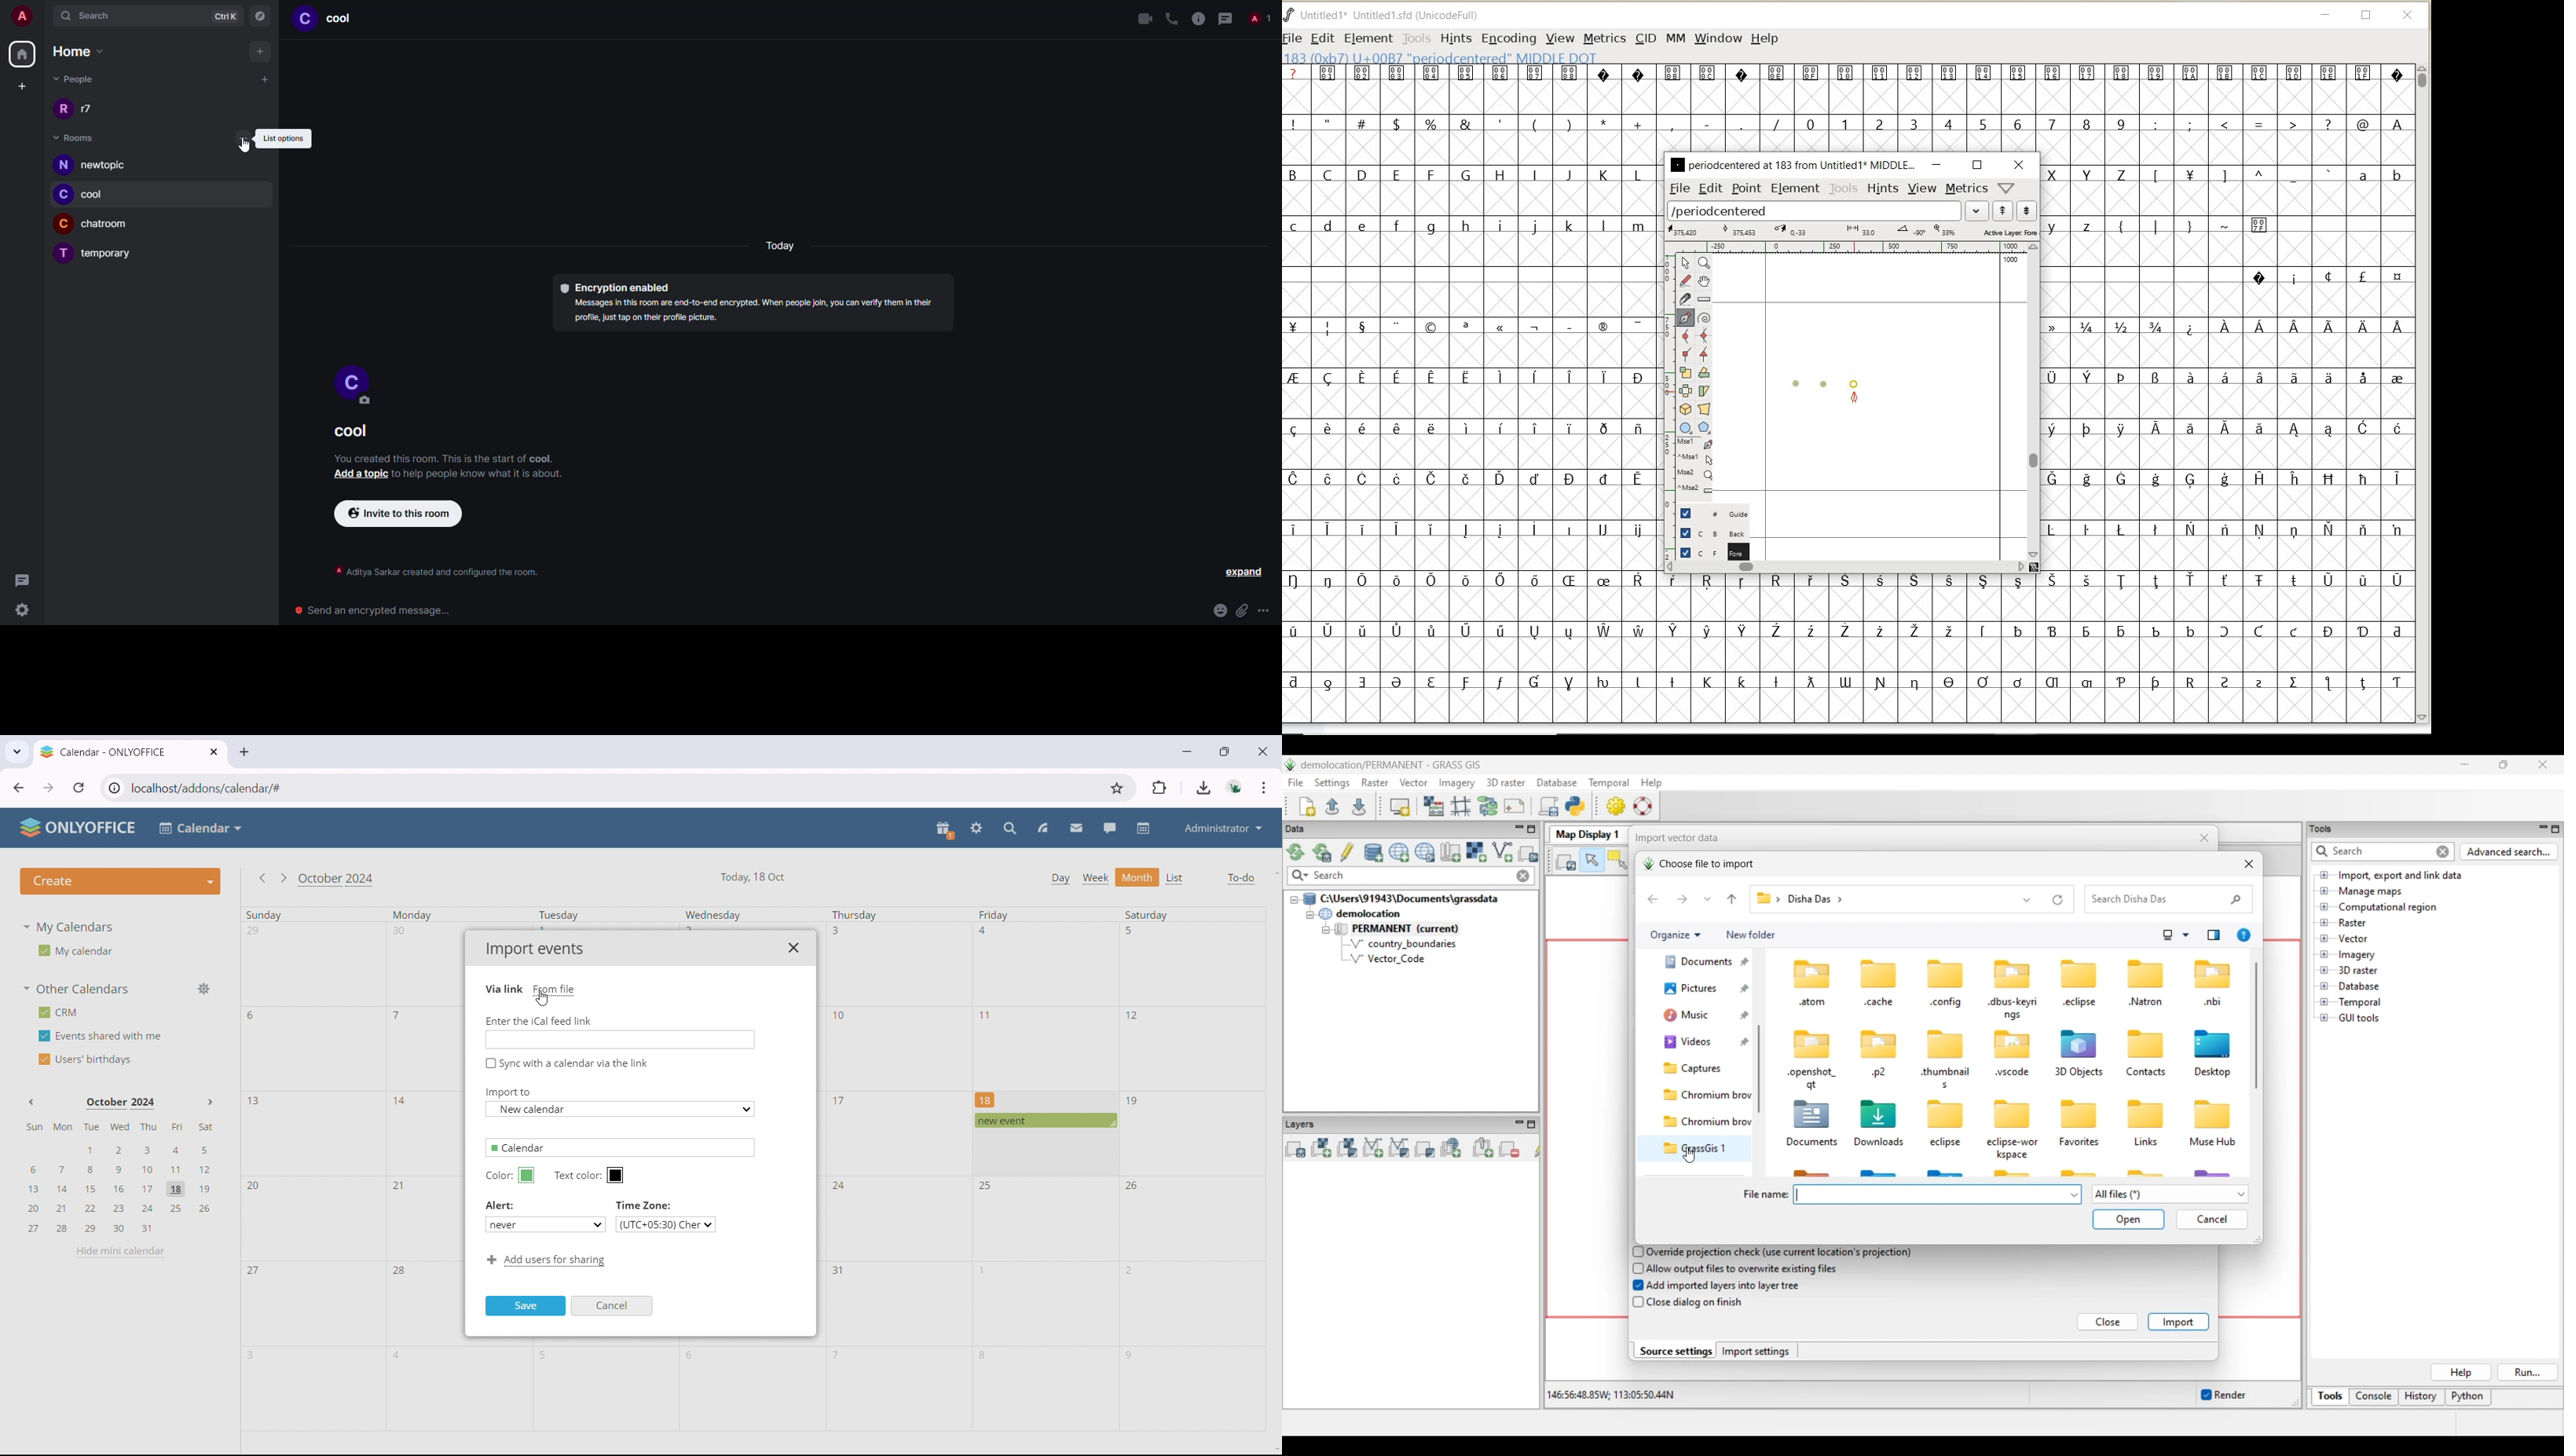 The height and width of the screenshot is (1456, 2576). What do you see at coordinates (760, 313) in the screenshot?
I see `info` at bounding box center [760, 313].